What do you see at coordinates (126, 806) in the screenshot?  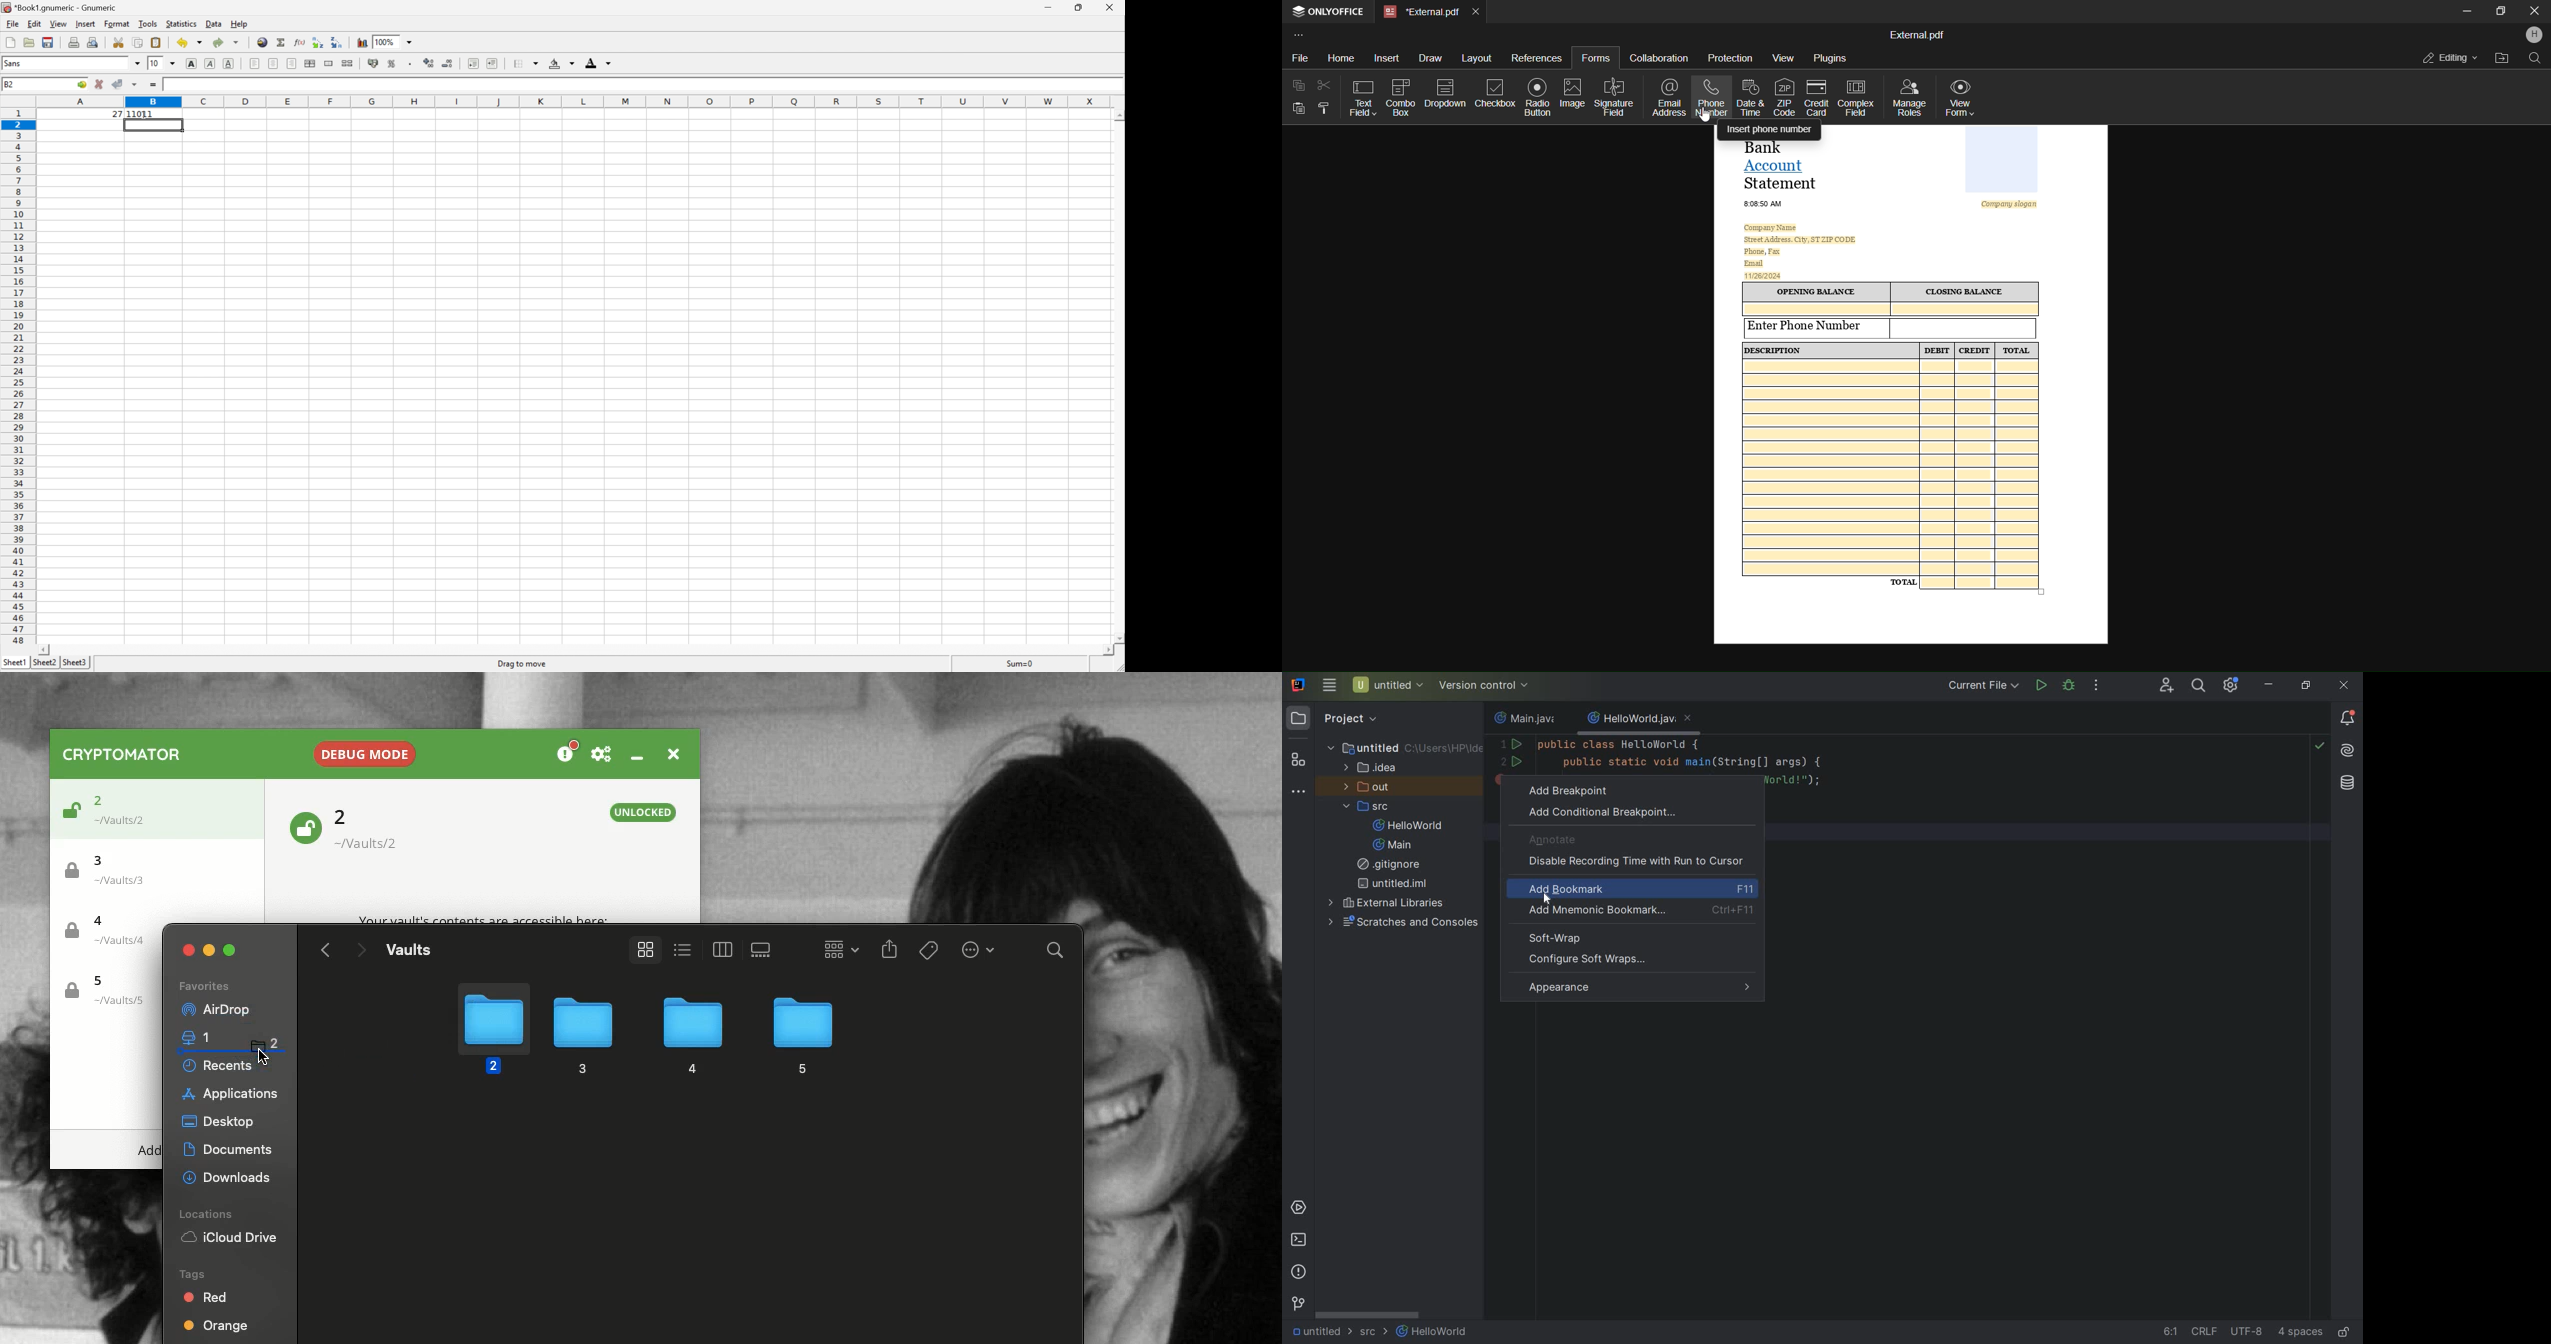 I see `Vault 2` at bounding box center [126, 806].